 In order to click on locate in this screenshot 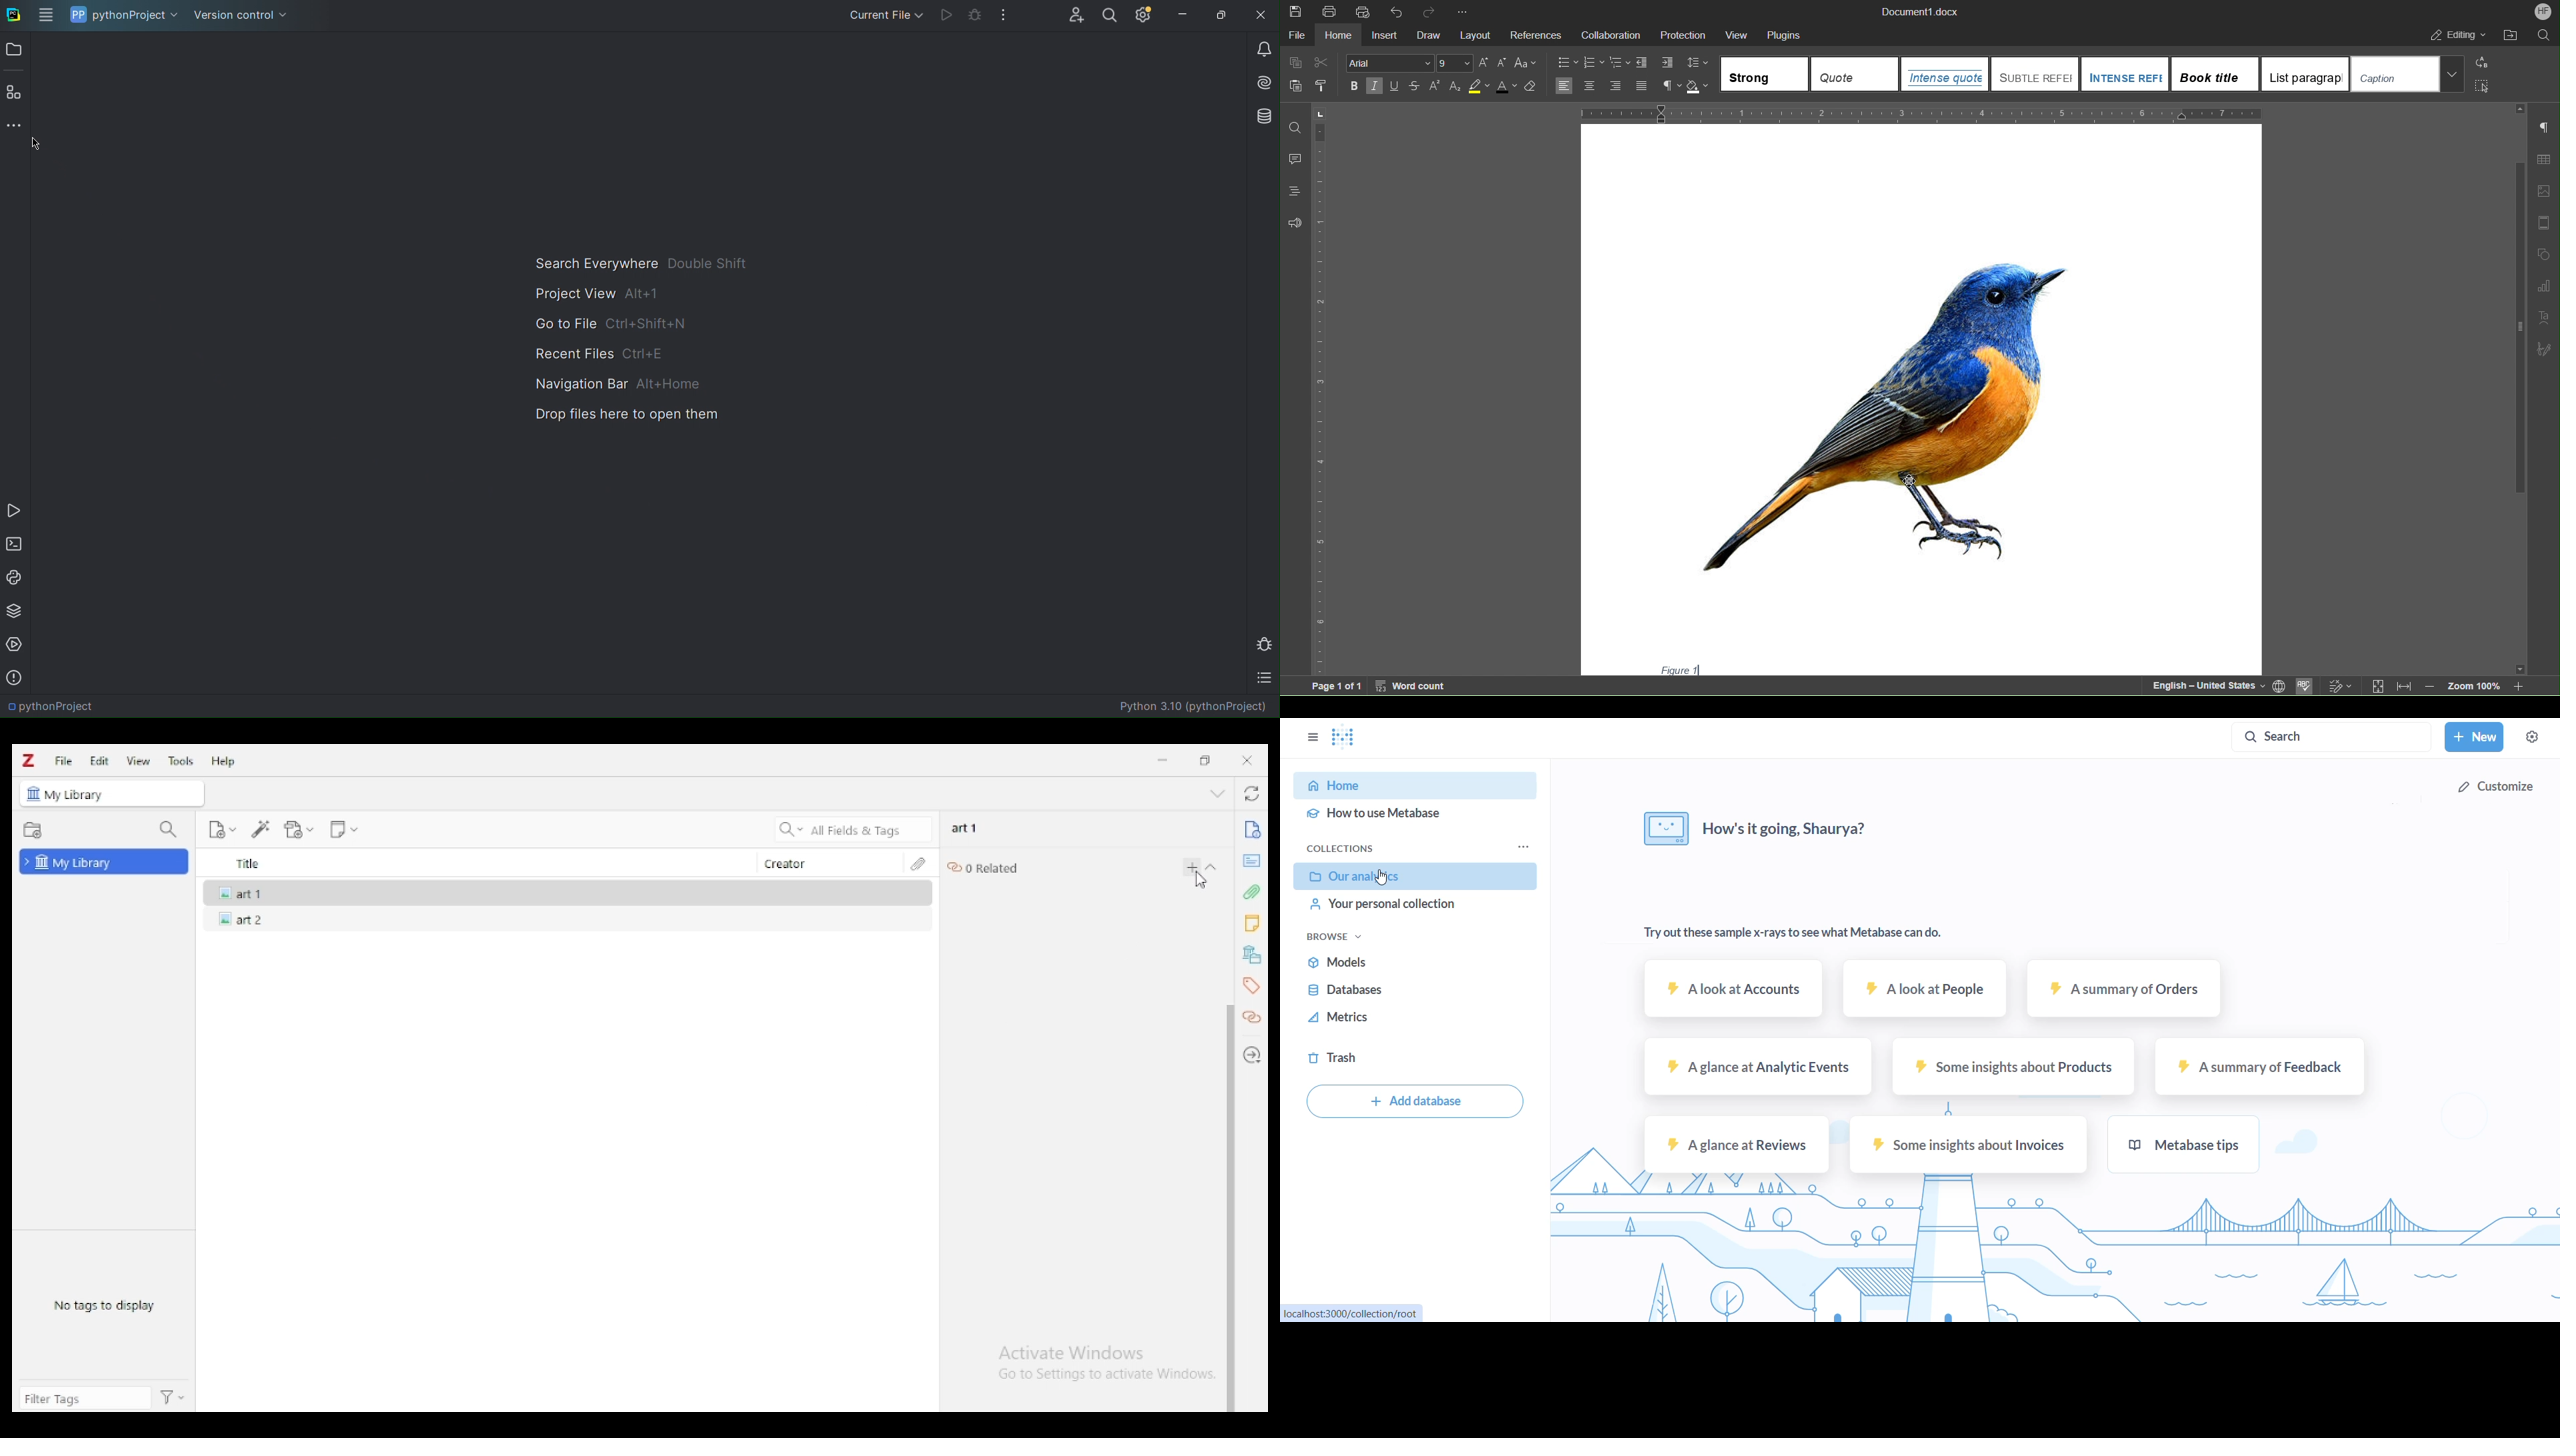, I will do `click(1254, 1055)`.